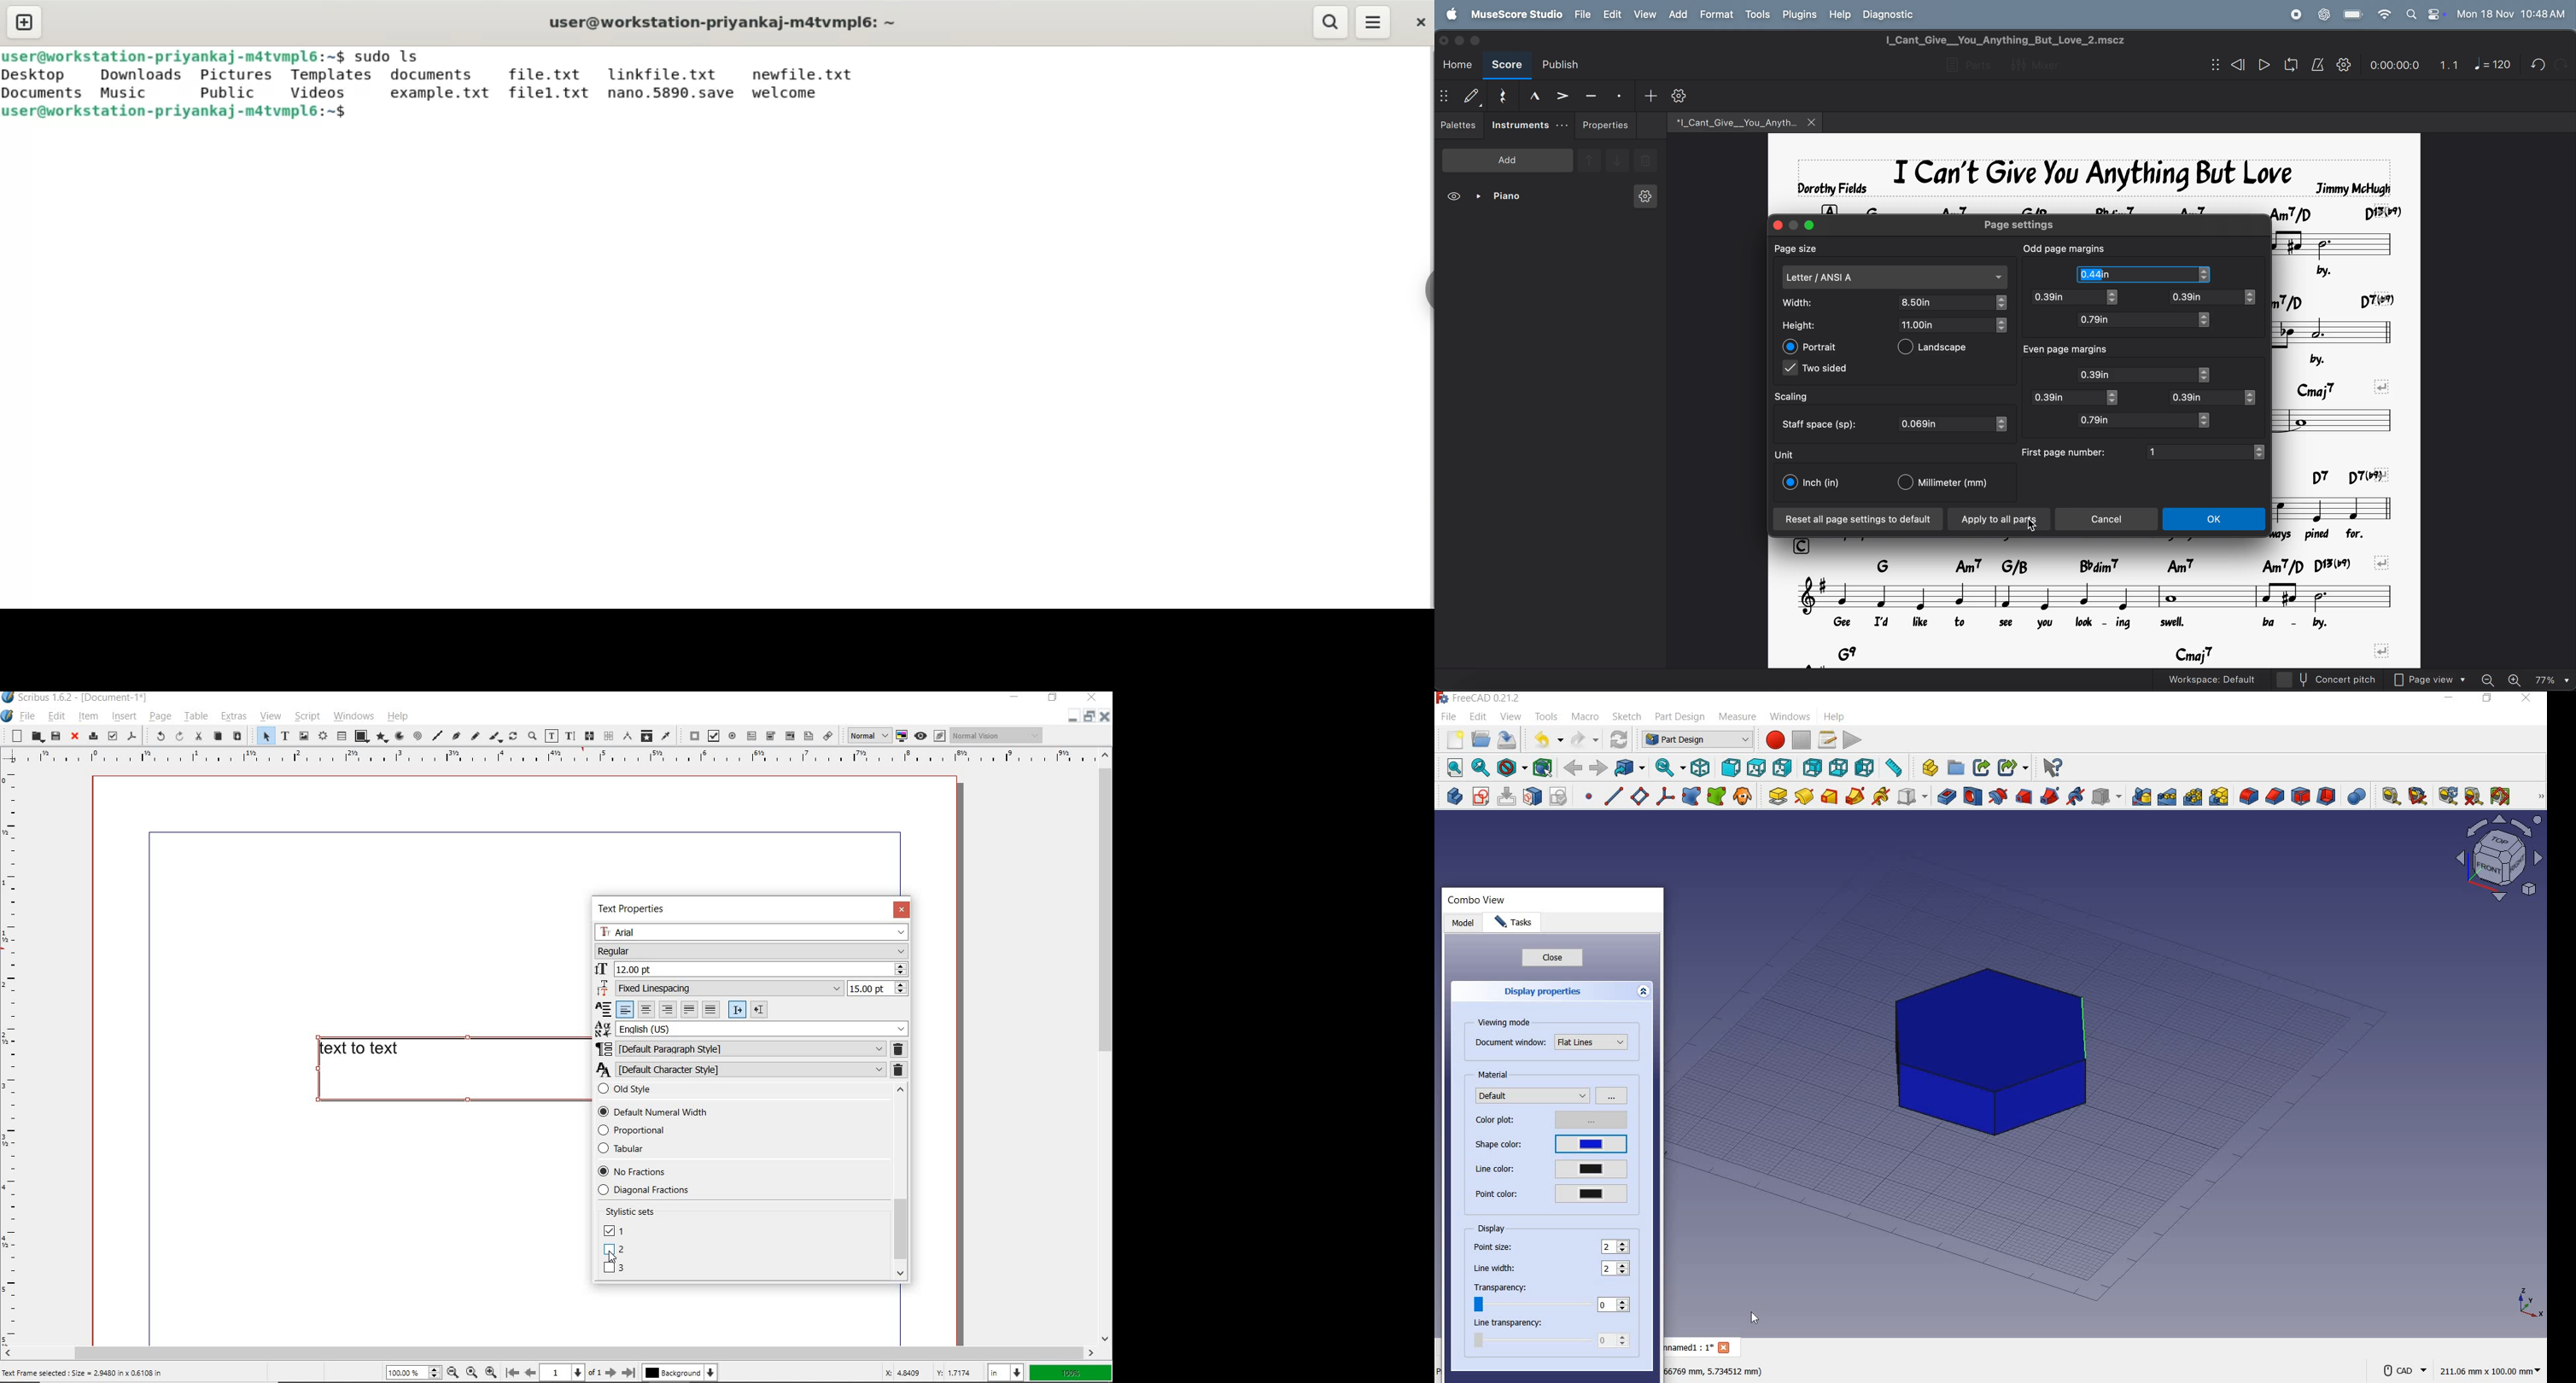 Image resolution: width=2576 pixels, height=1400 pixels. I want to click on additive loft, so click(1829, 796).